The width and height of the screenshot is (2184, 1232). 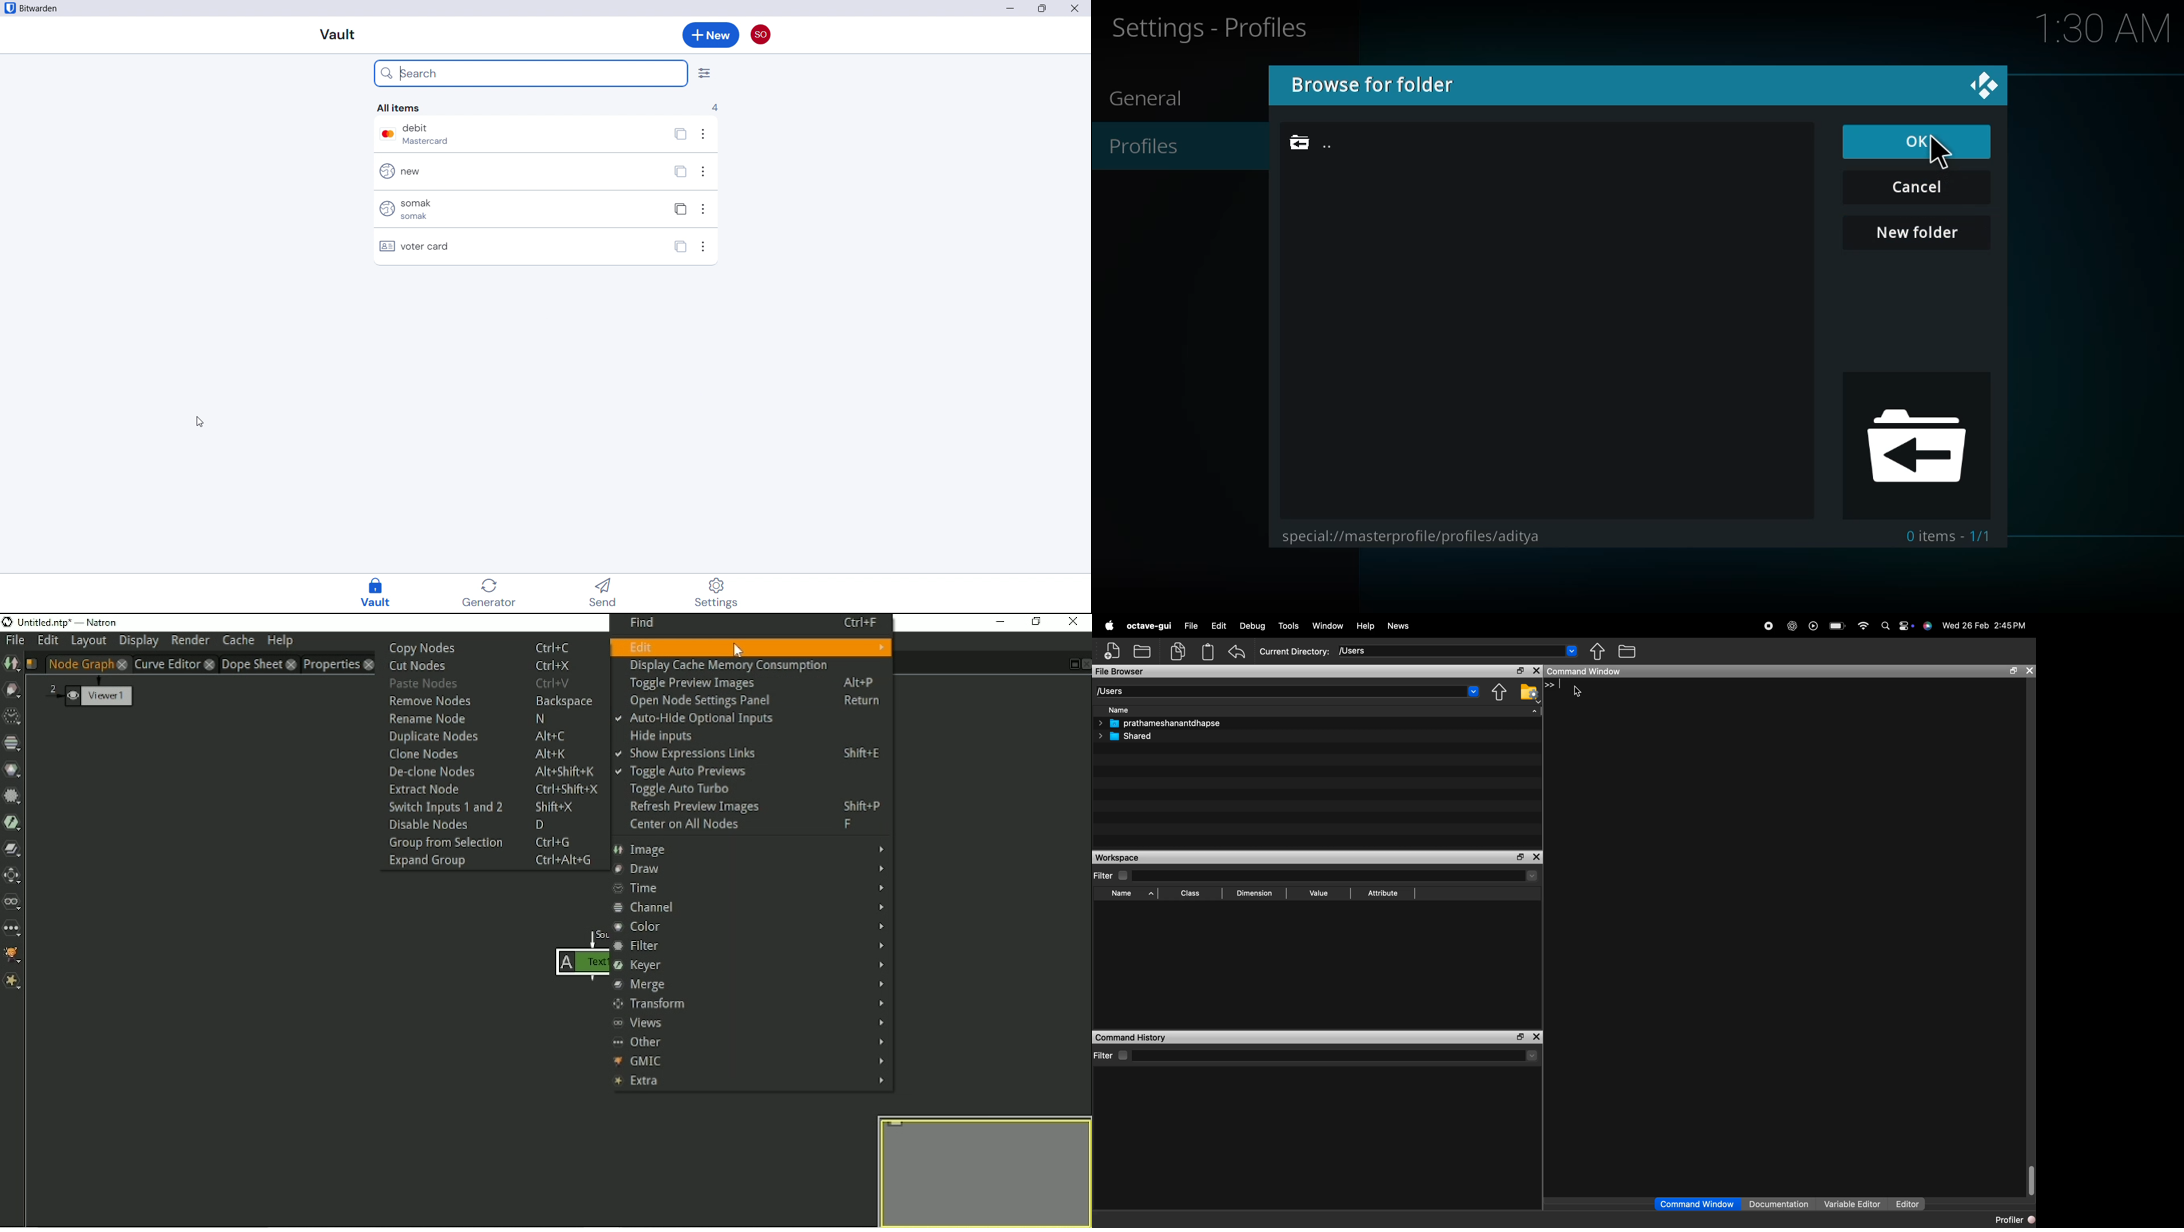 I want to click on time, so click(x=2107, y=30).